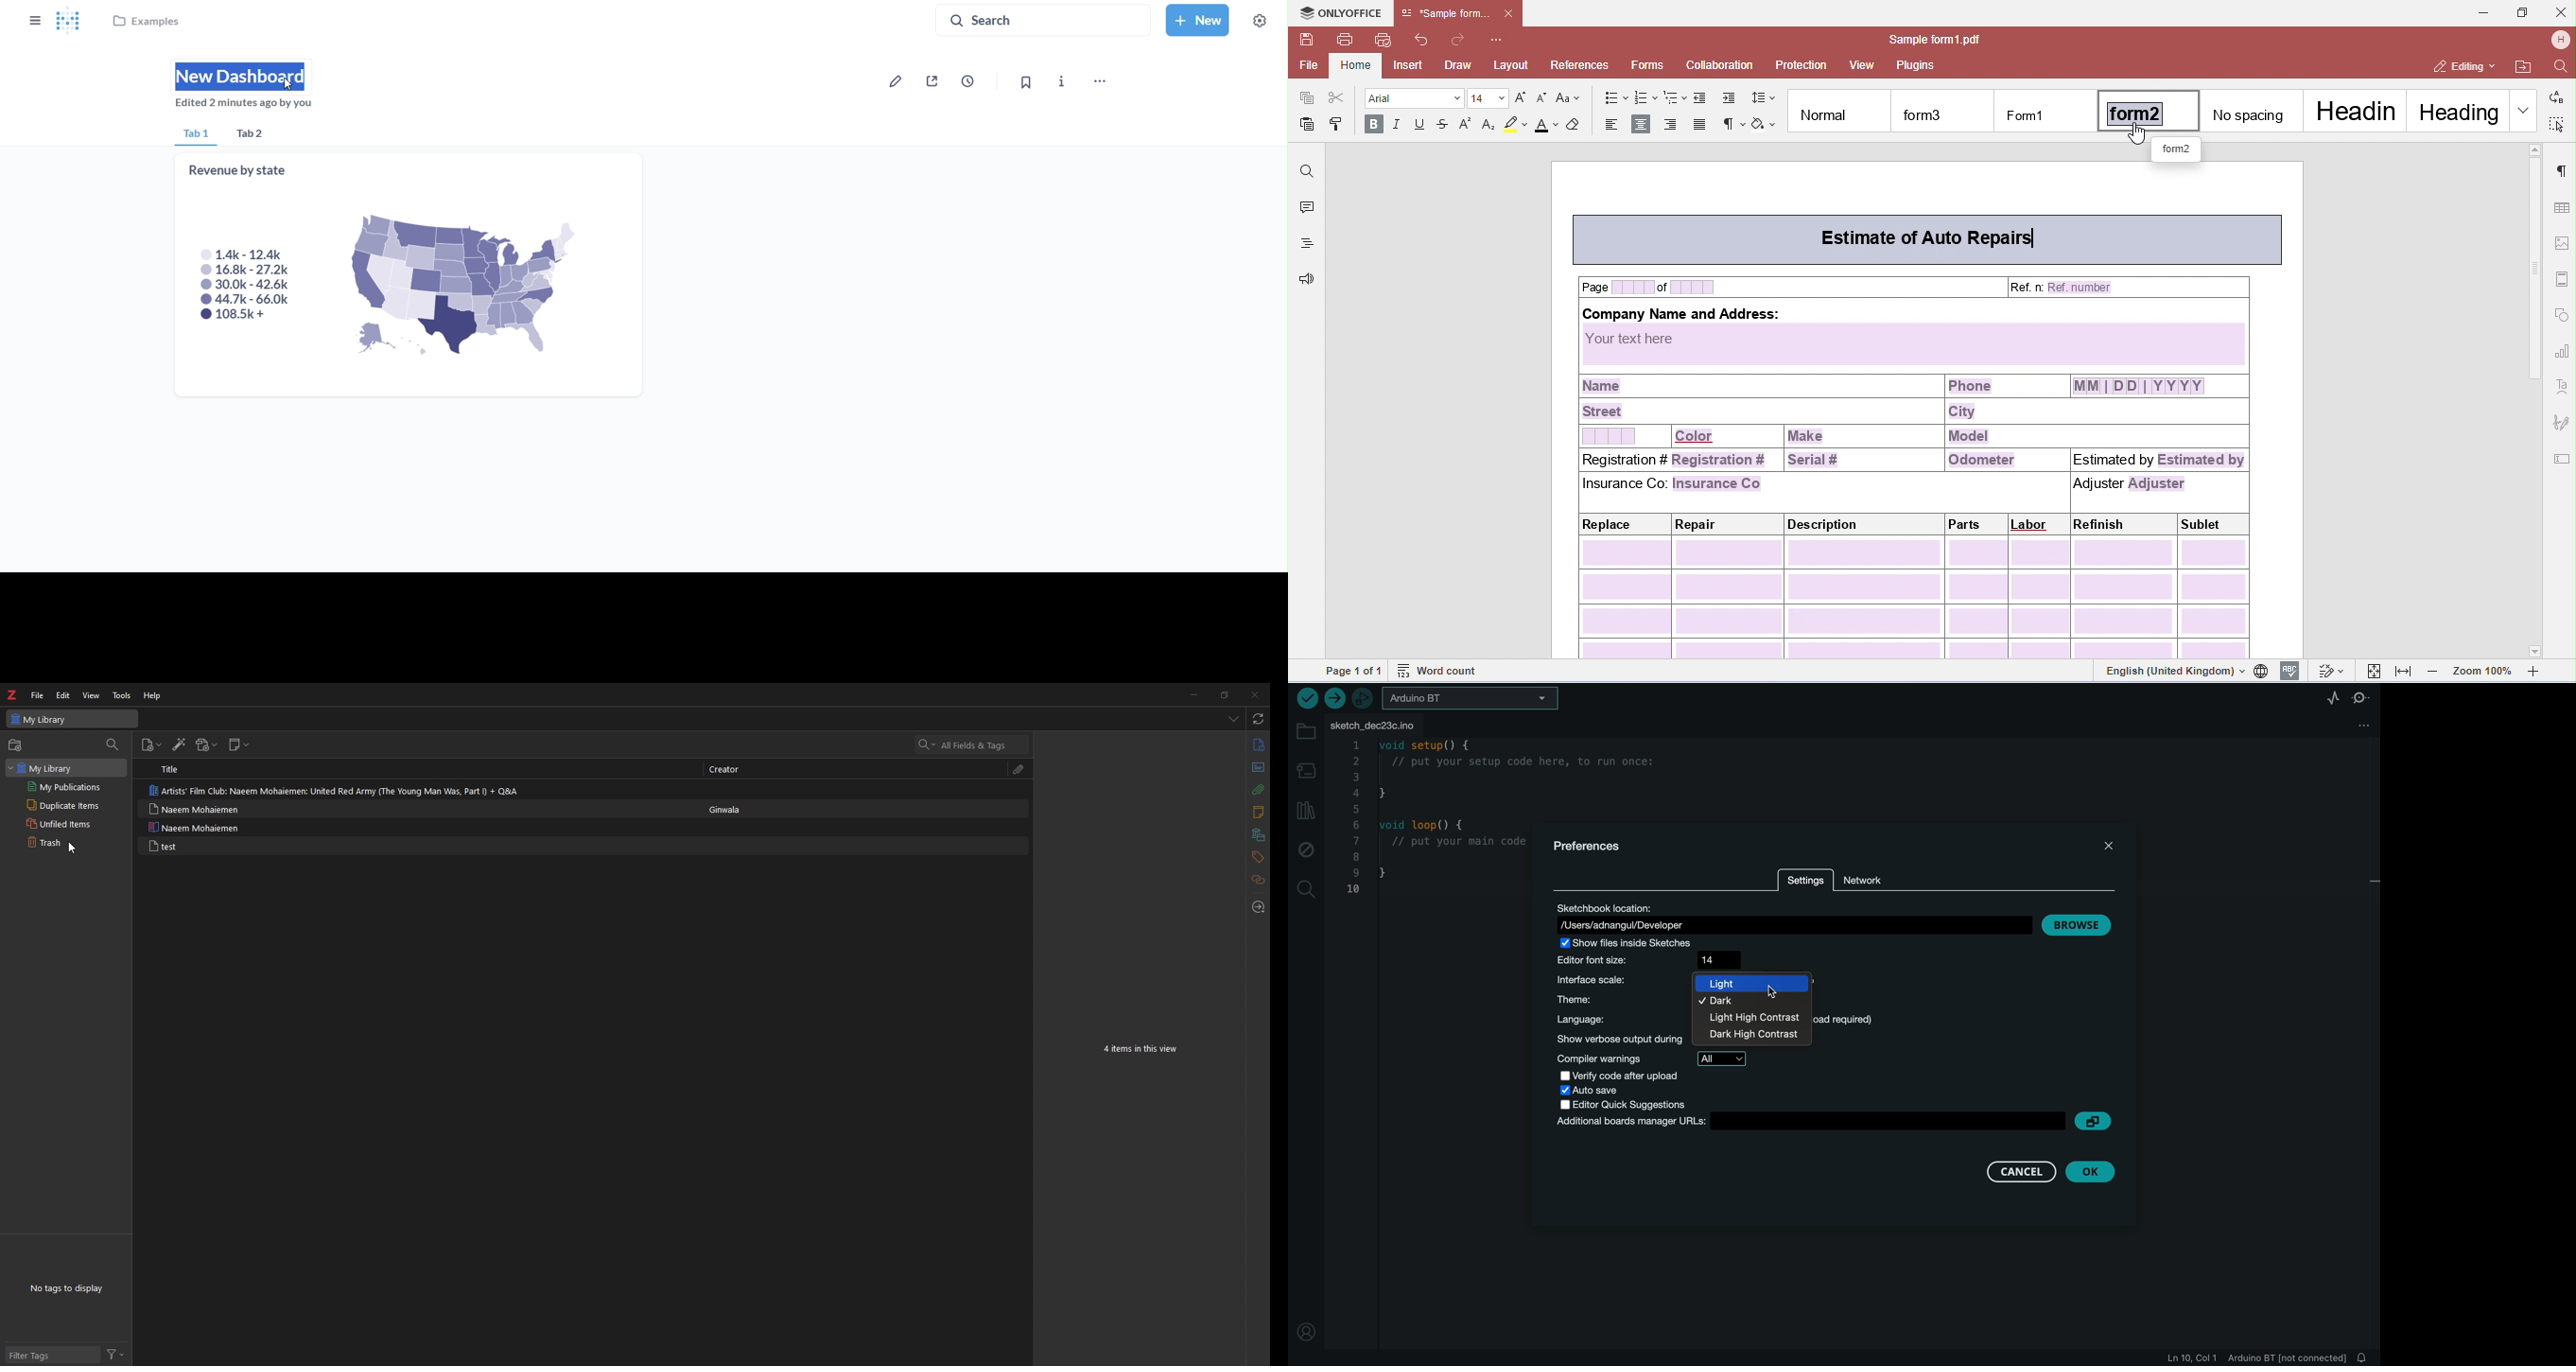 This screenshot has height=1372, width=2576. What do you see at coordinates (200, 827) in the screenshot?
I see `note` at bounding box center [200, 827].